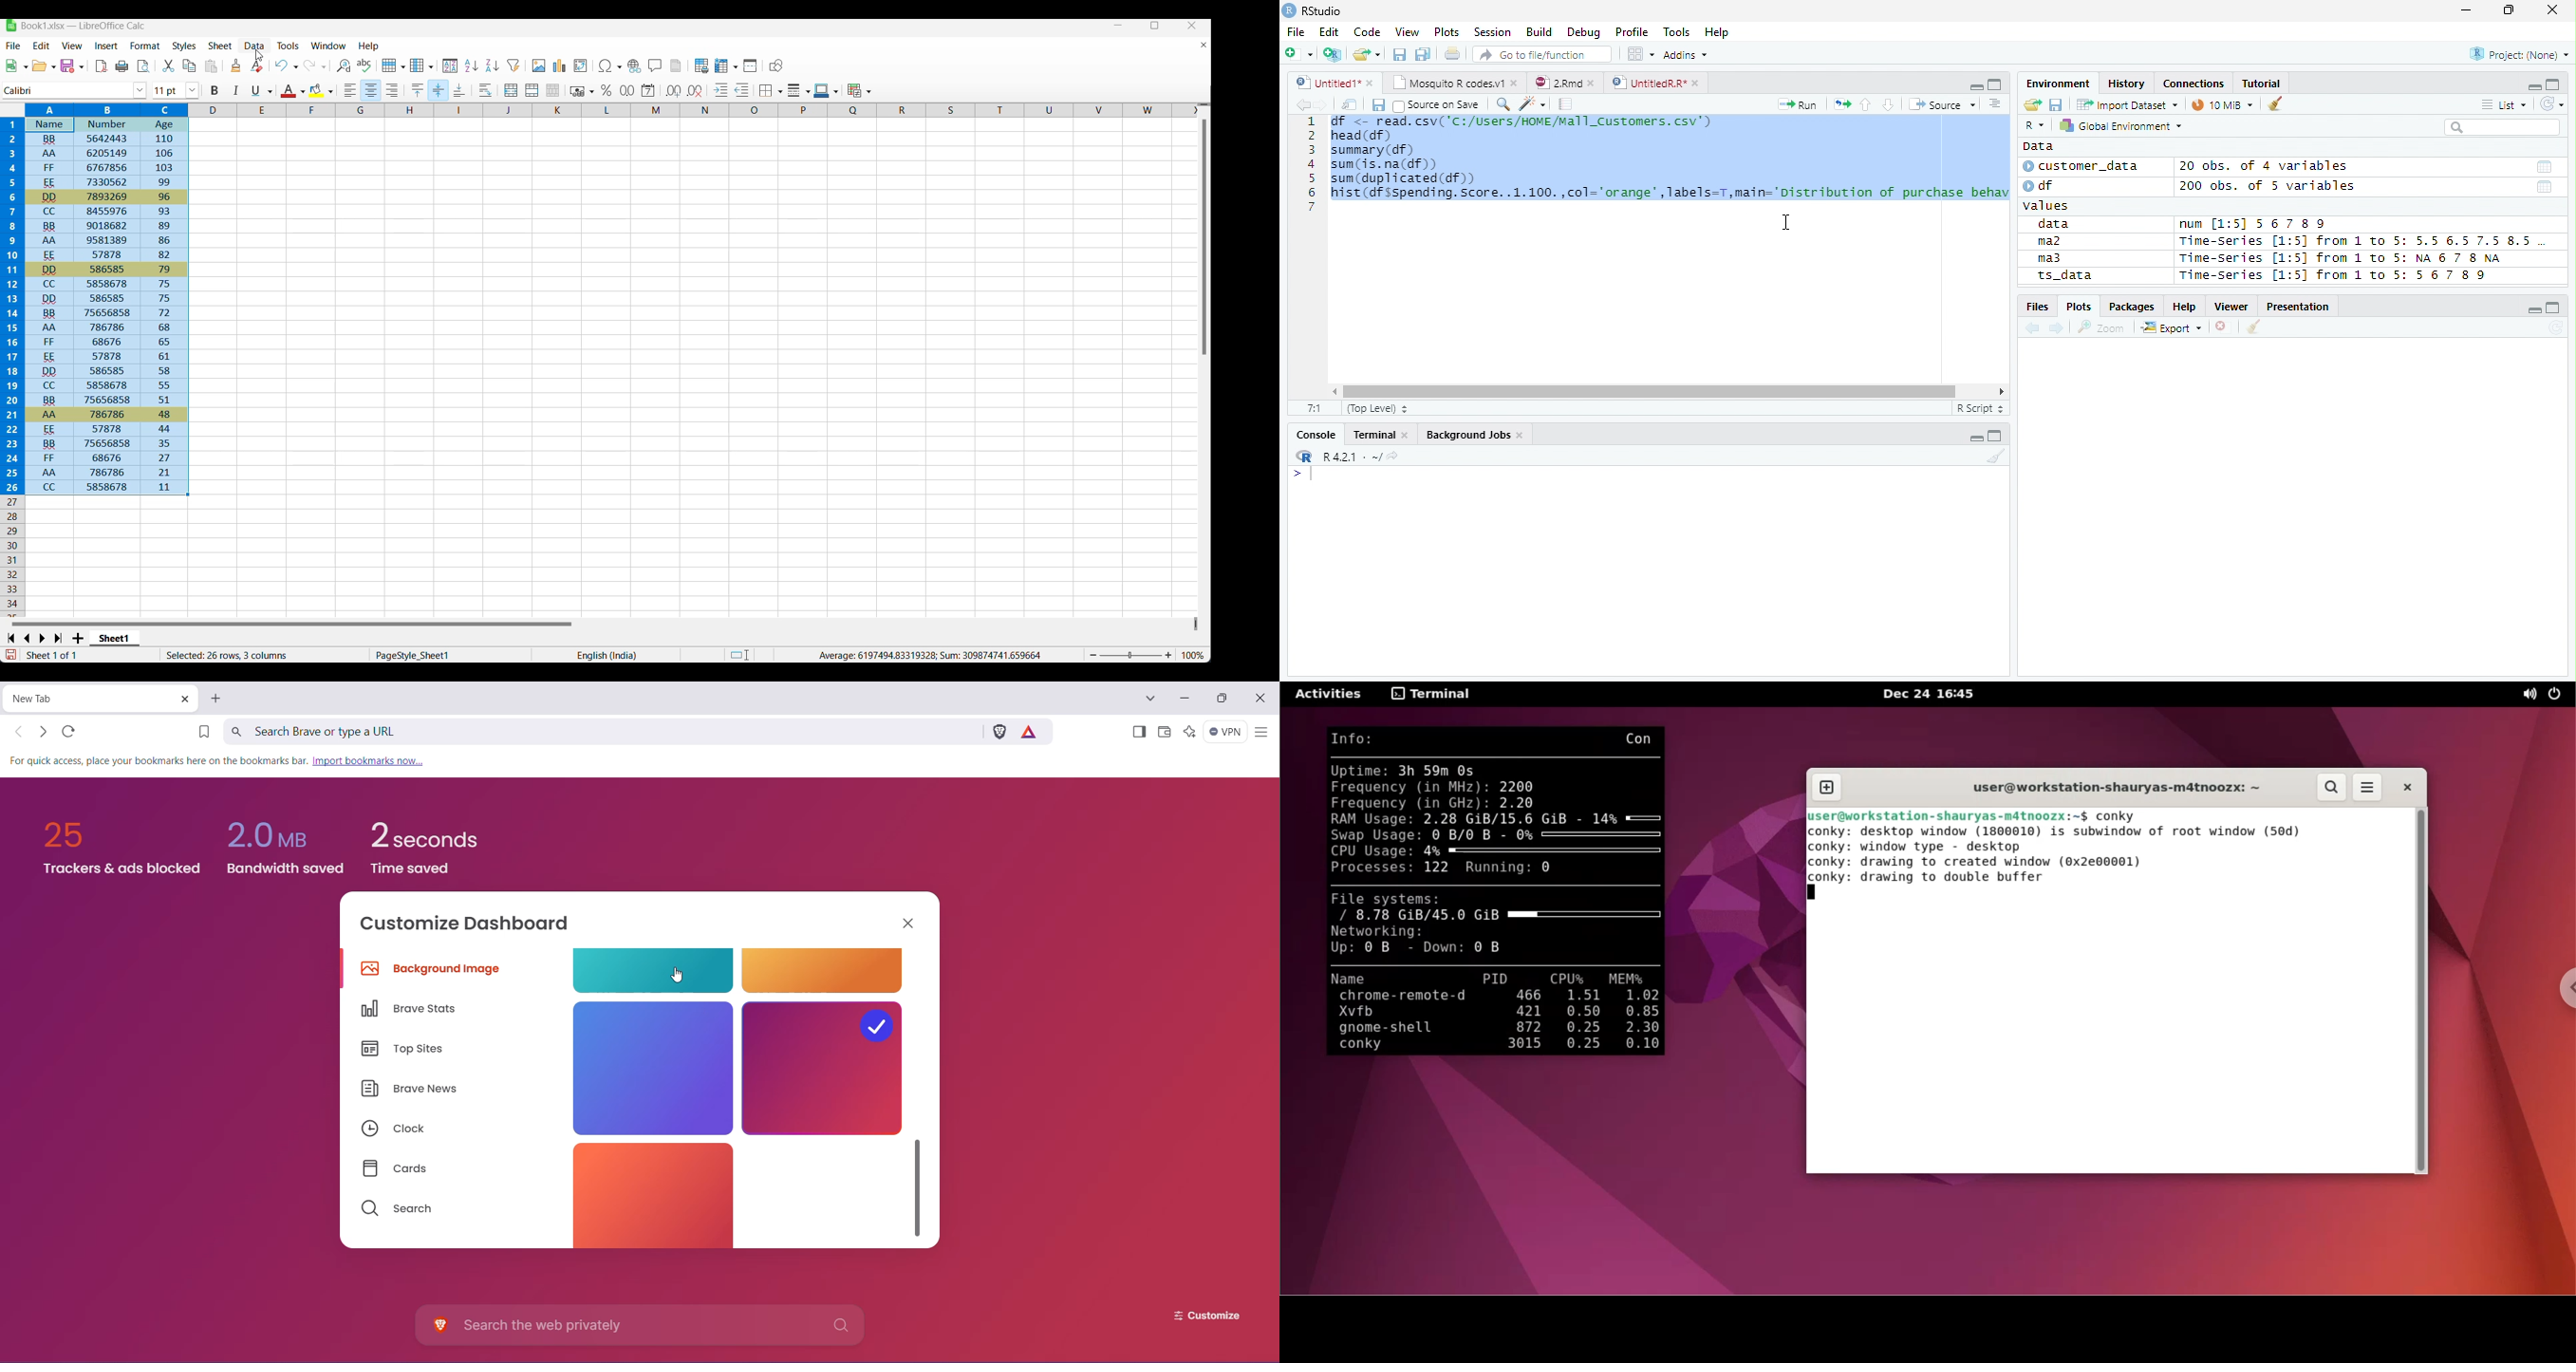 The height and width of the screenshot is (1372, 2576). What do you see at coordinates (799, 91) in the screenshot?
I see `Border style options` at bounding box center [799, 91].